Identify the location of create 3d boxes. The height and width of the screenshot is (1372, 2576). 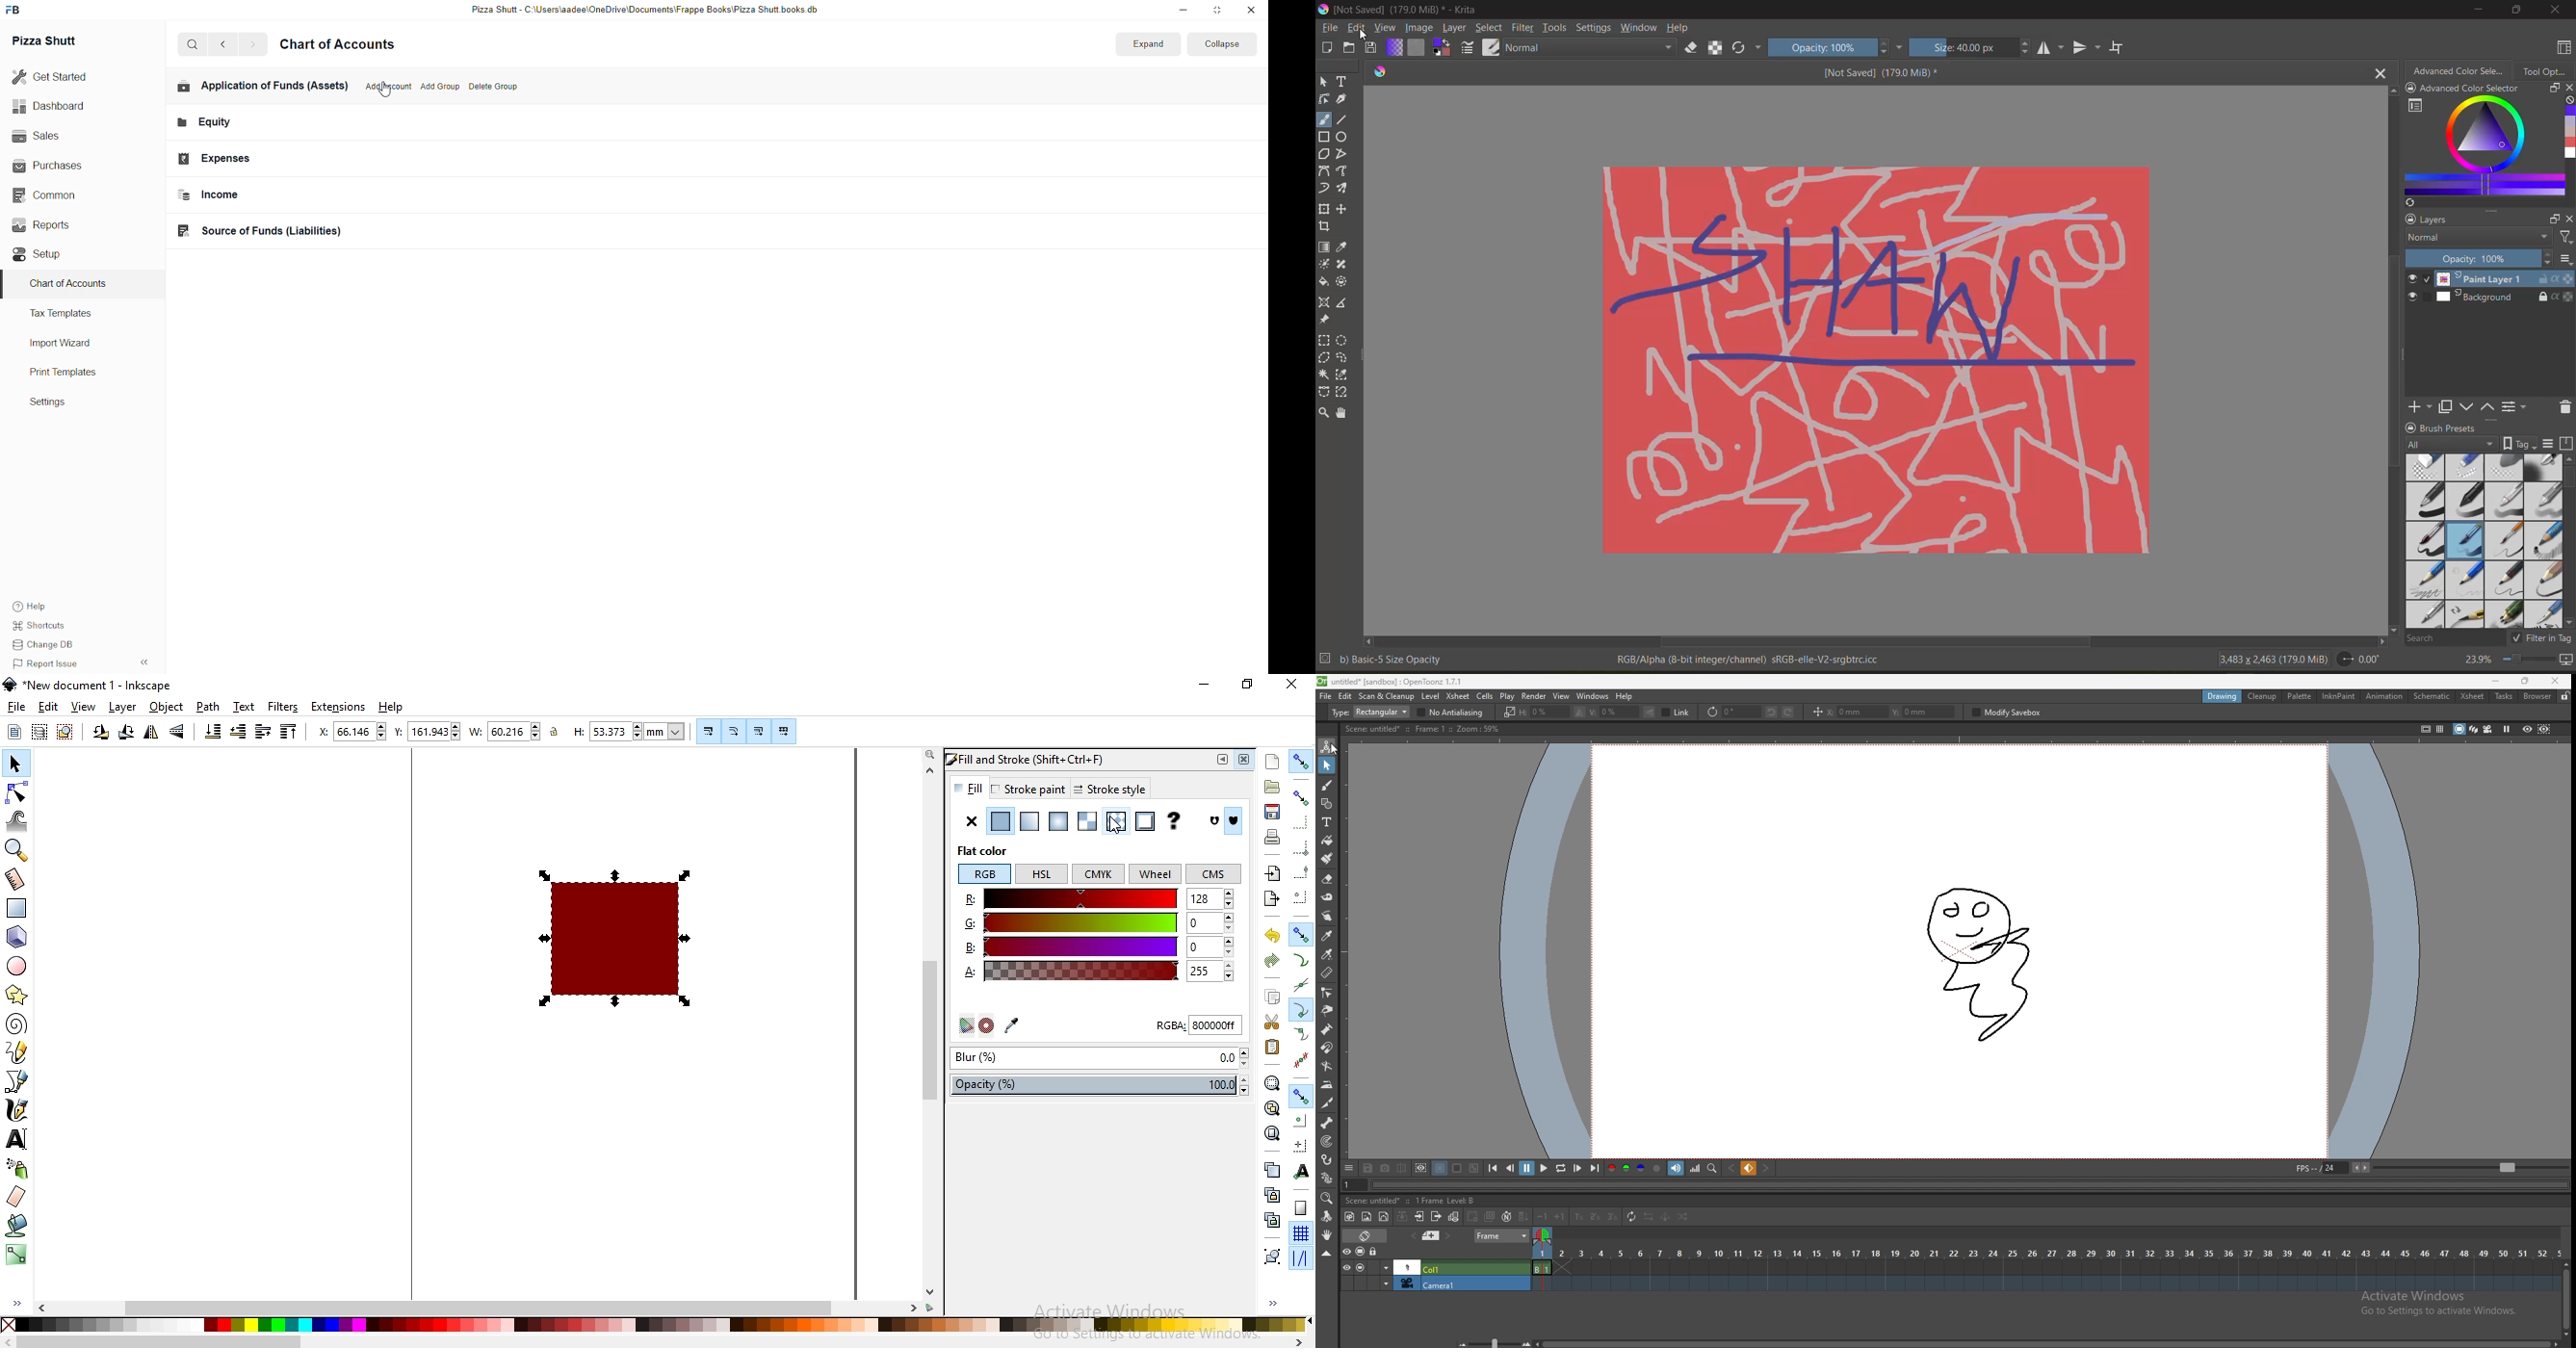
(17, 938).